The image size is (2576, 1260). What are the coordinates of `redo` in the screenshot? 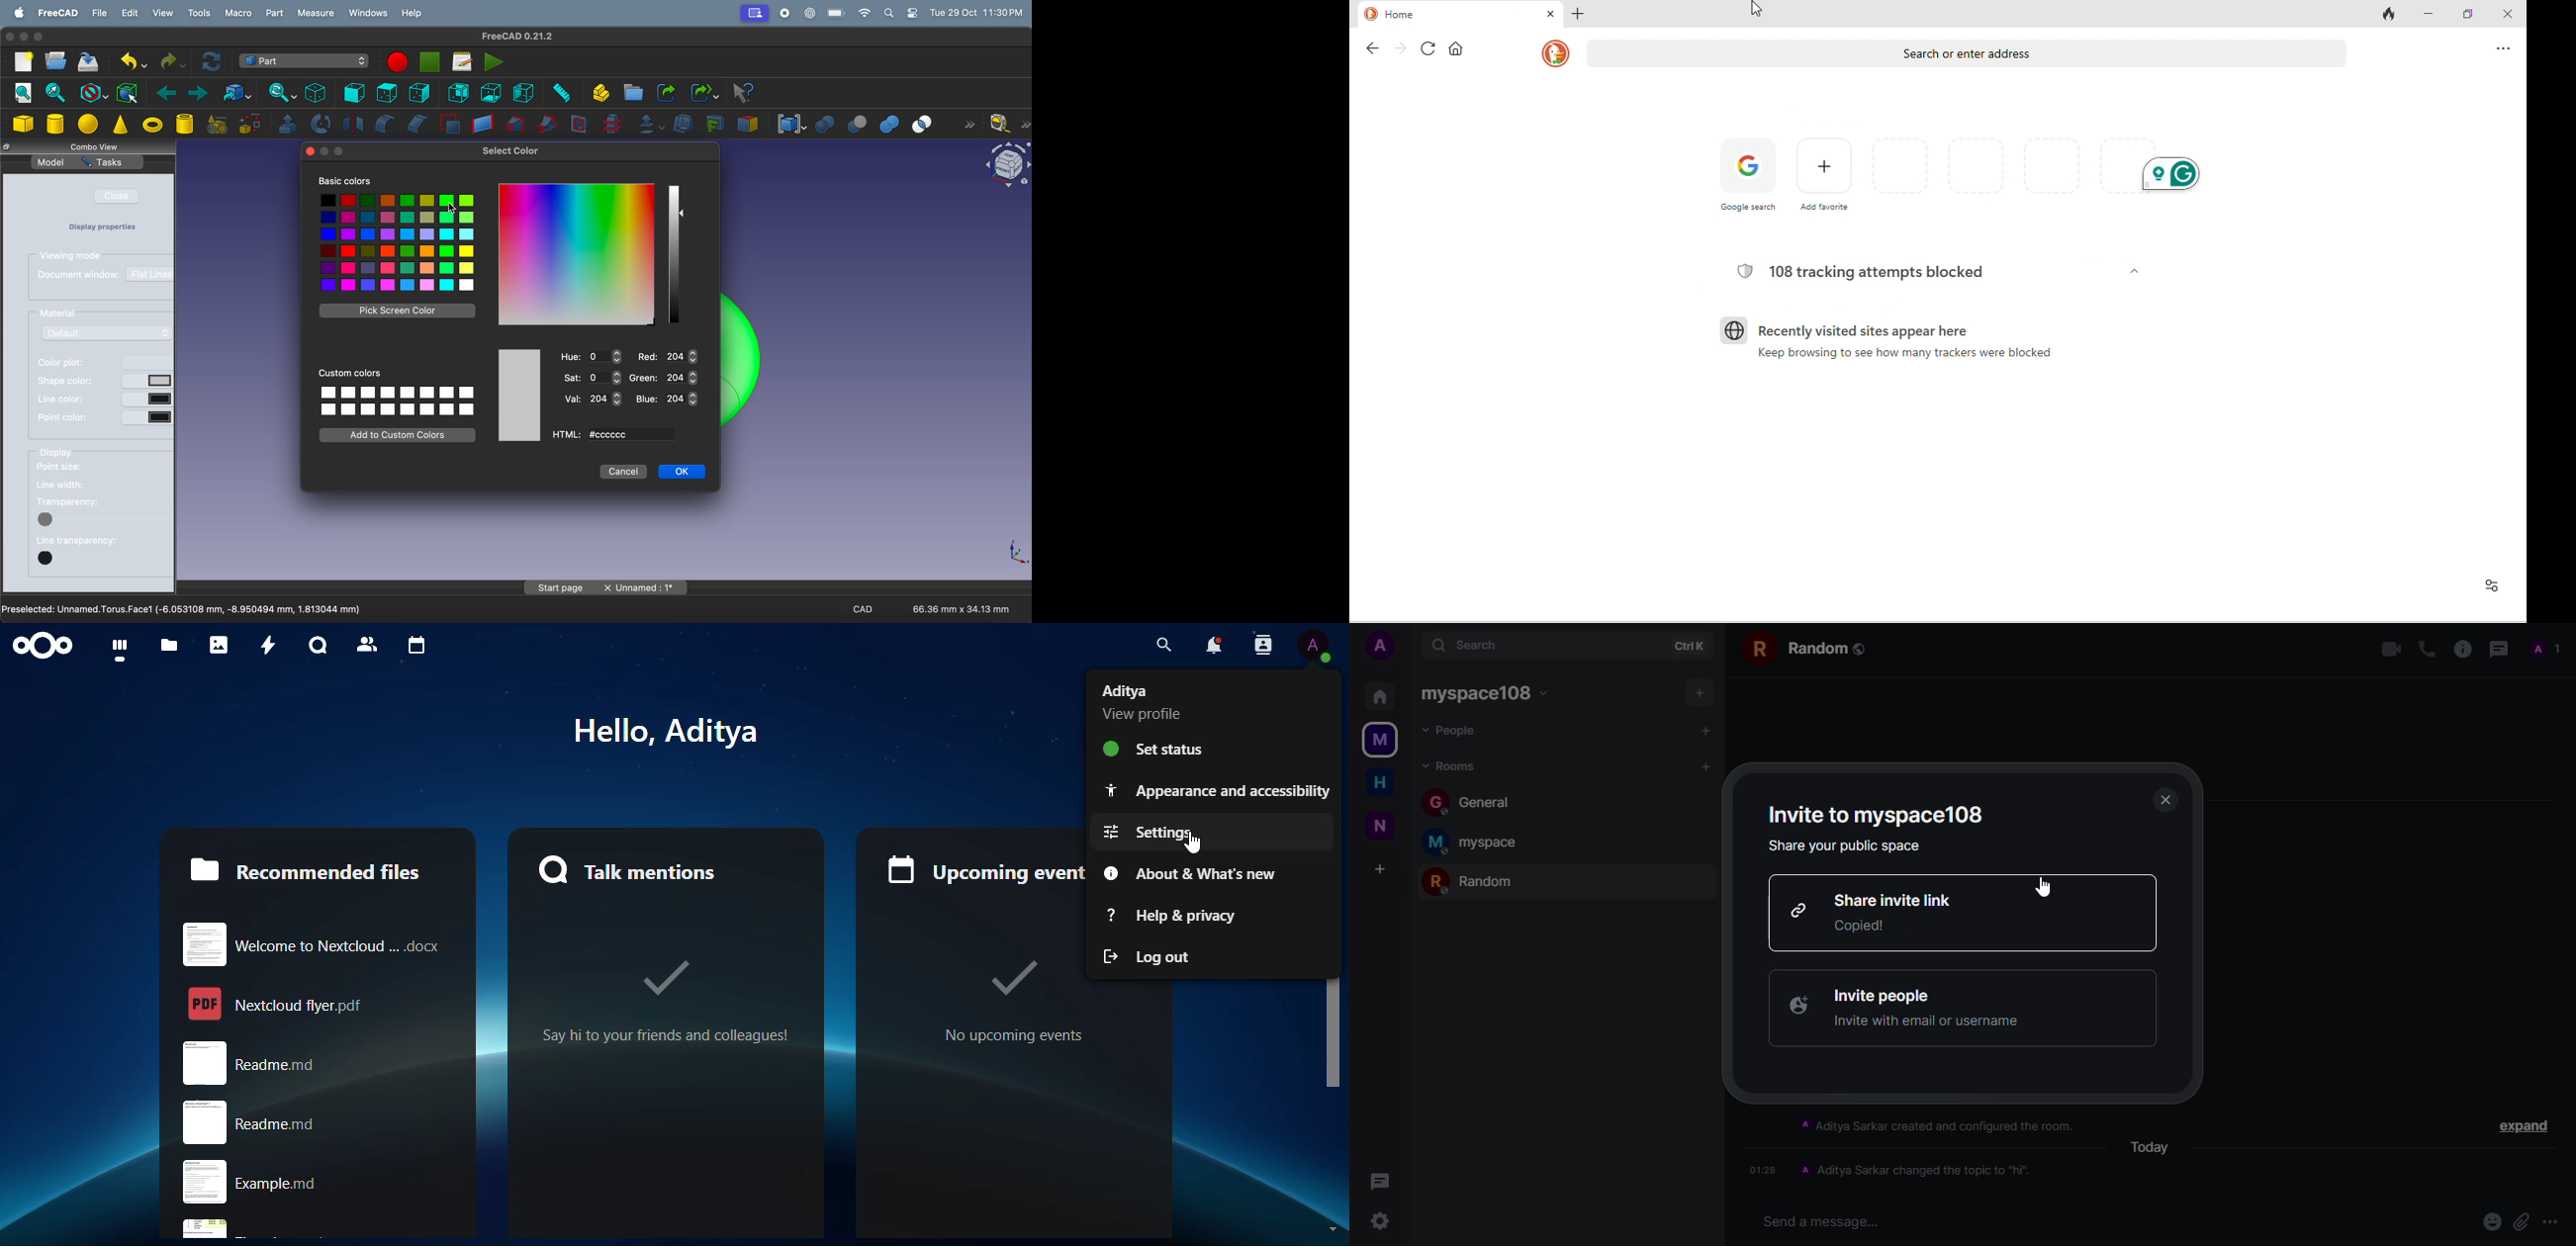 It's located at (171, 60).